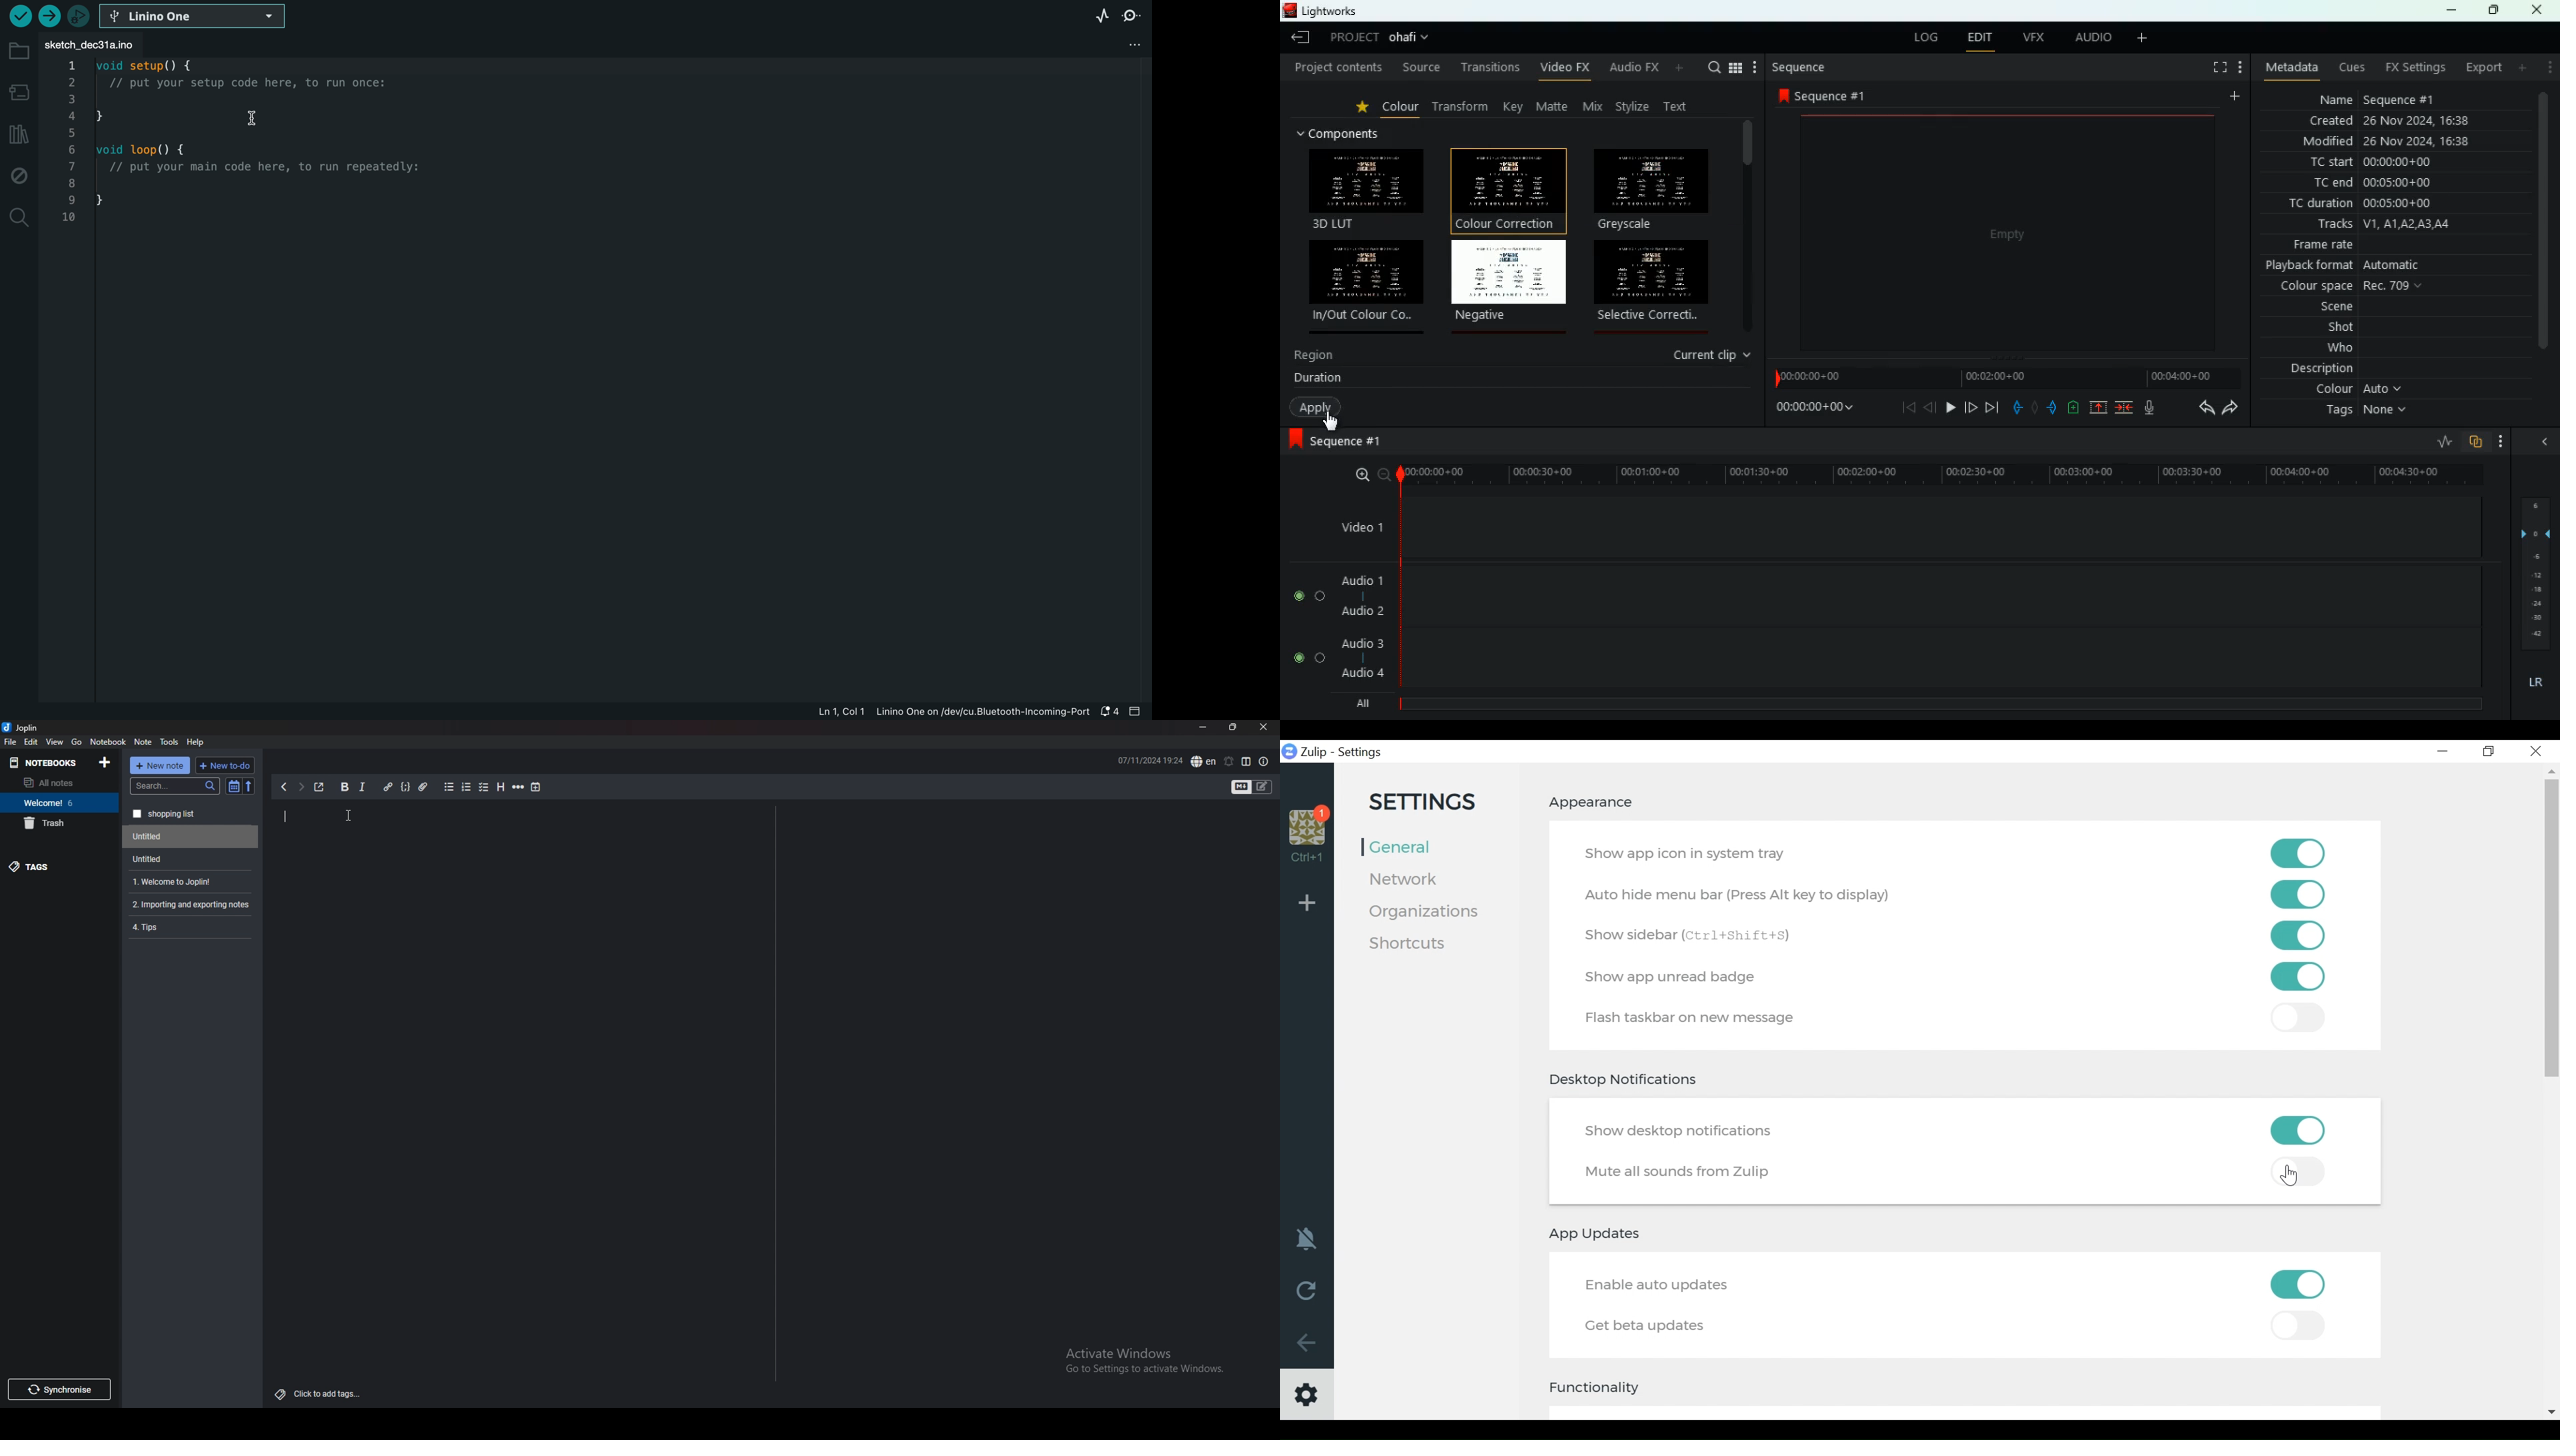  What do you see at coordinates (1910, 408) in the screenshot?
I see `back` at bounding box center [1910, 408].